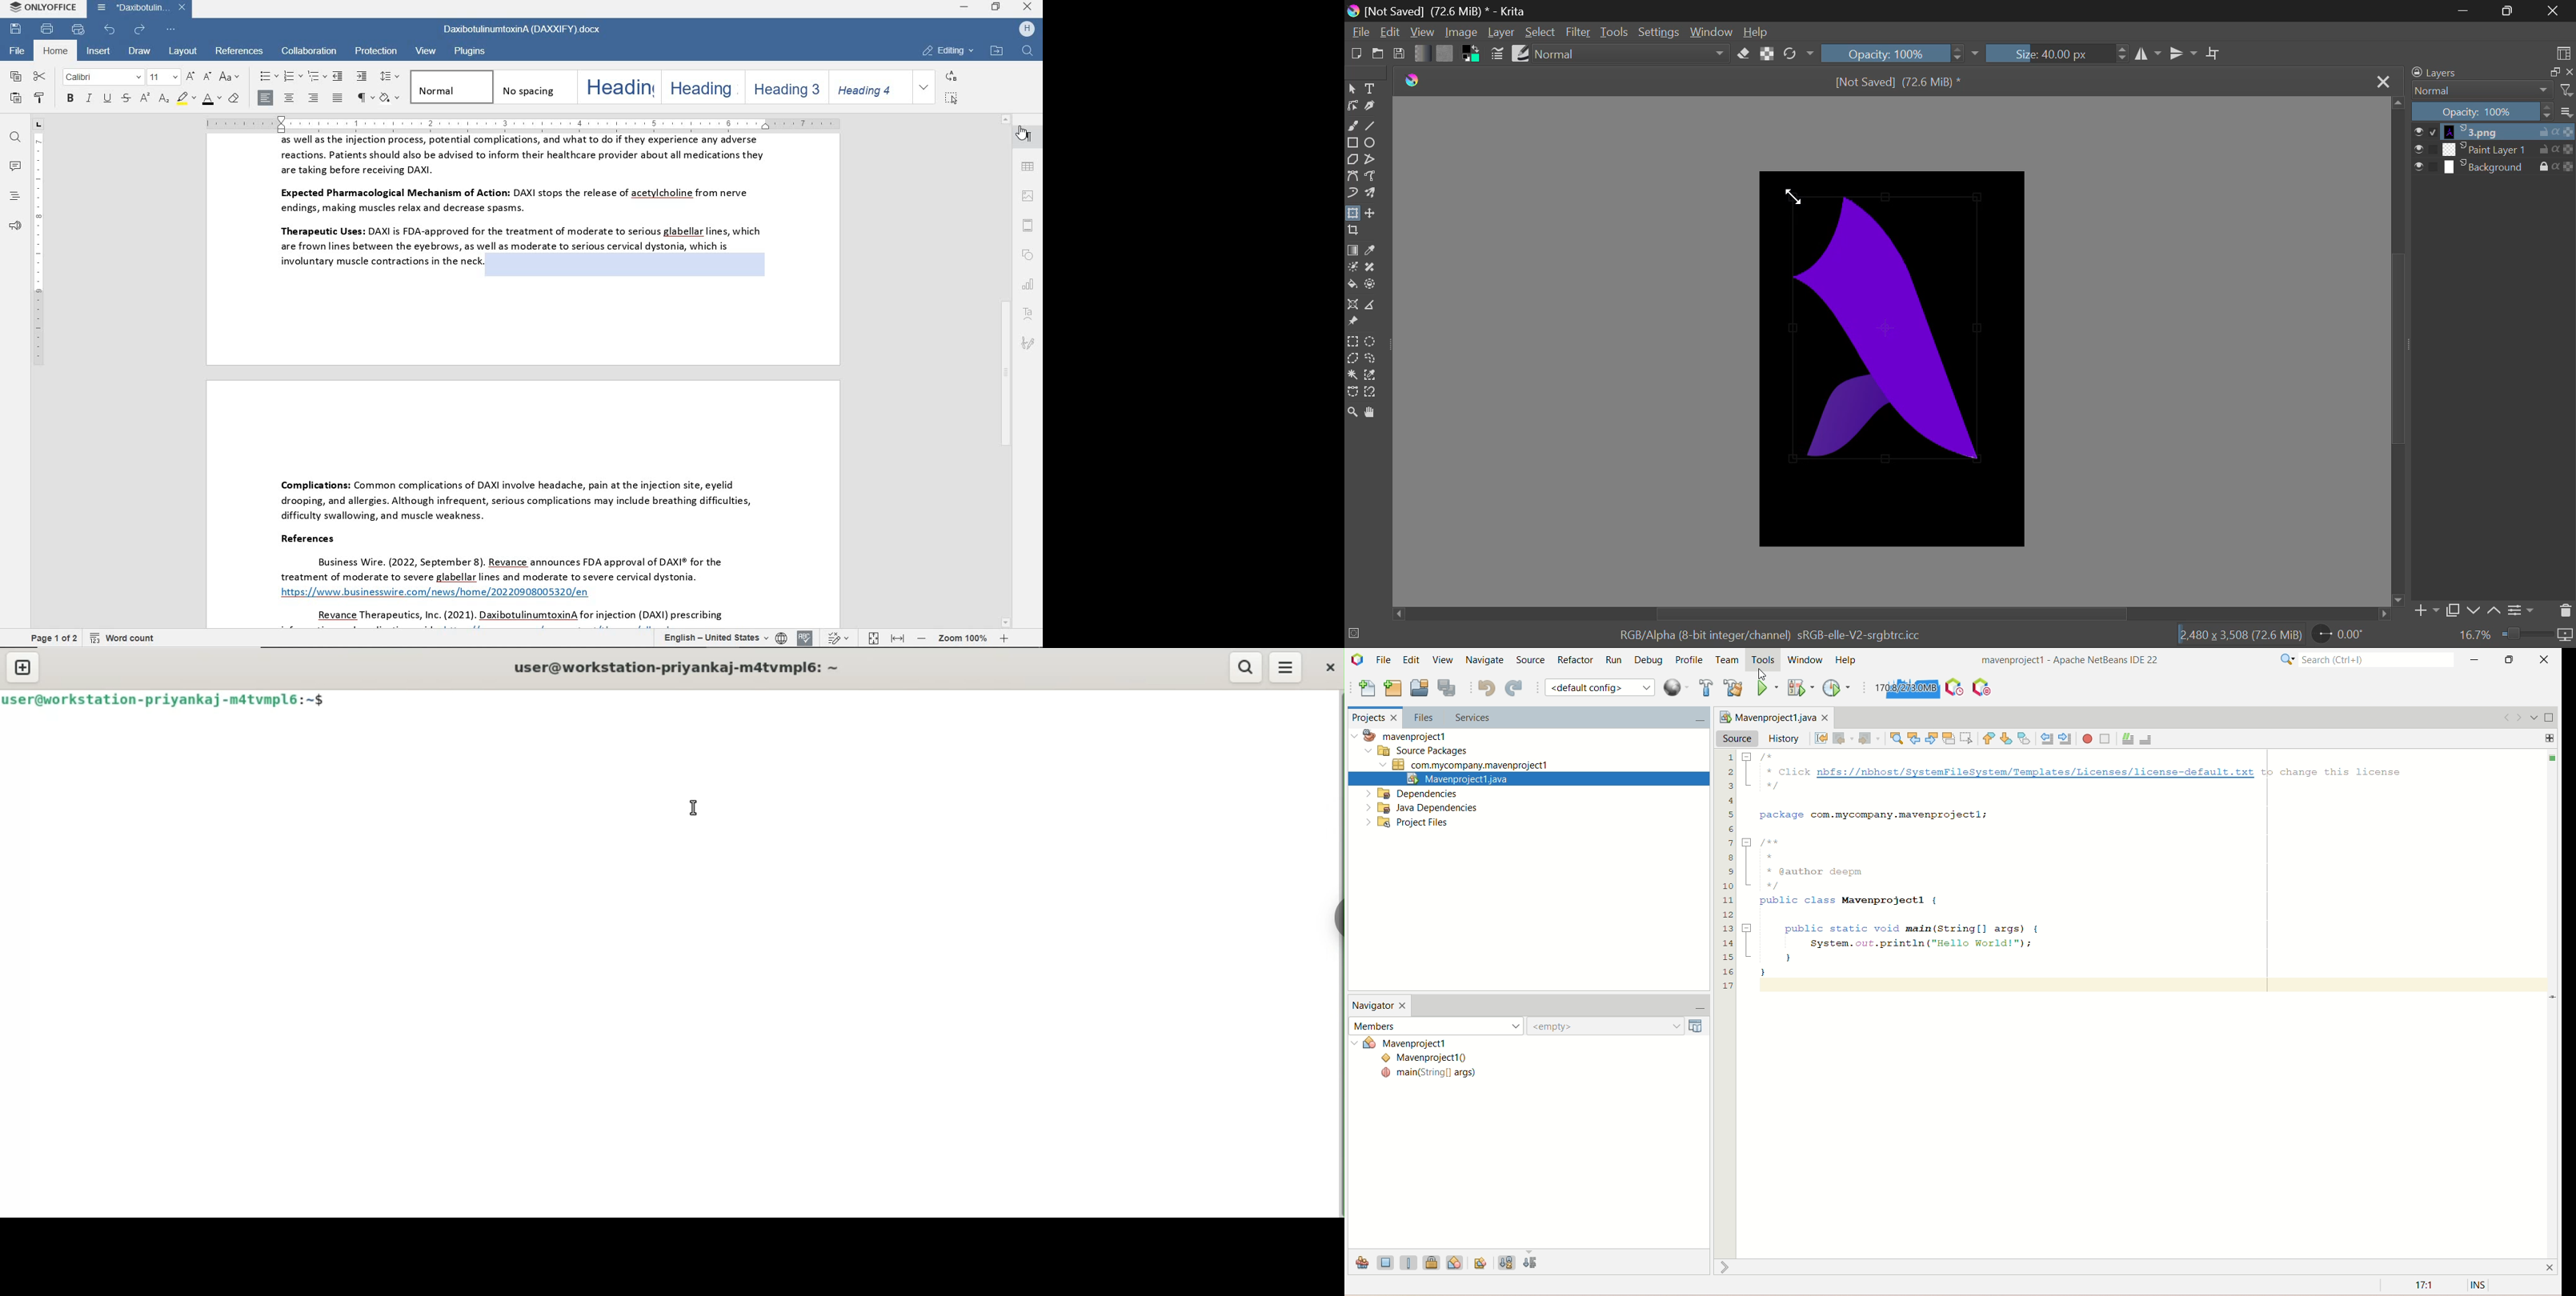 This screenshot has width=2576, height=1316. I want to click on Line, so click(1372, 126).